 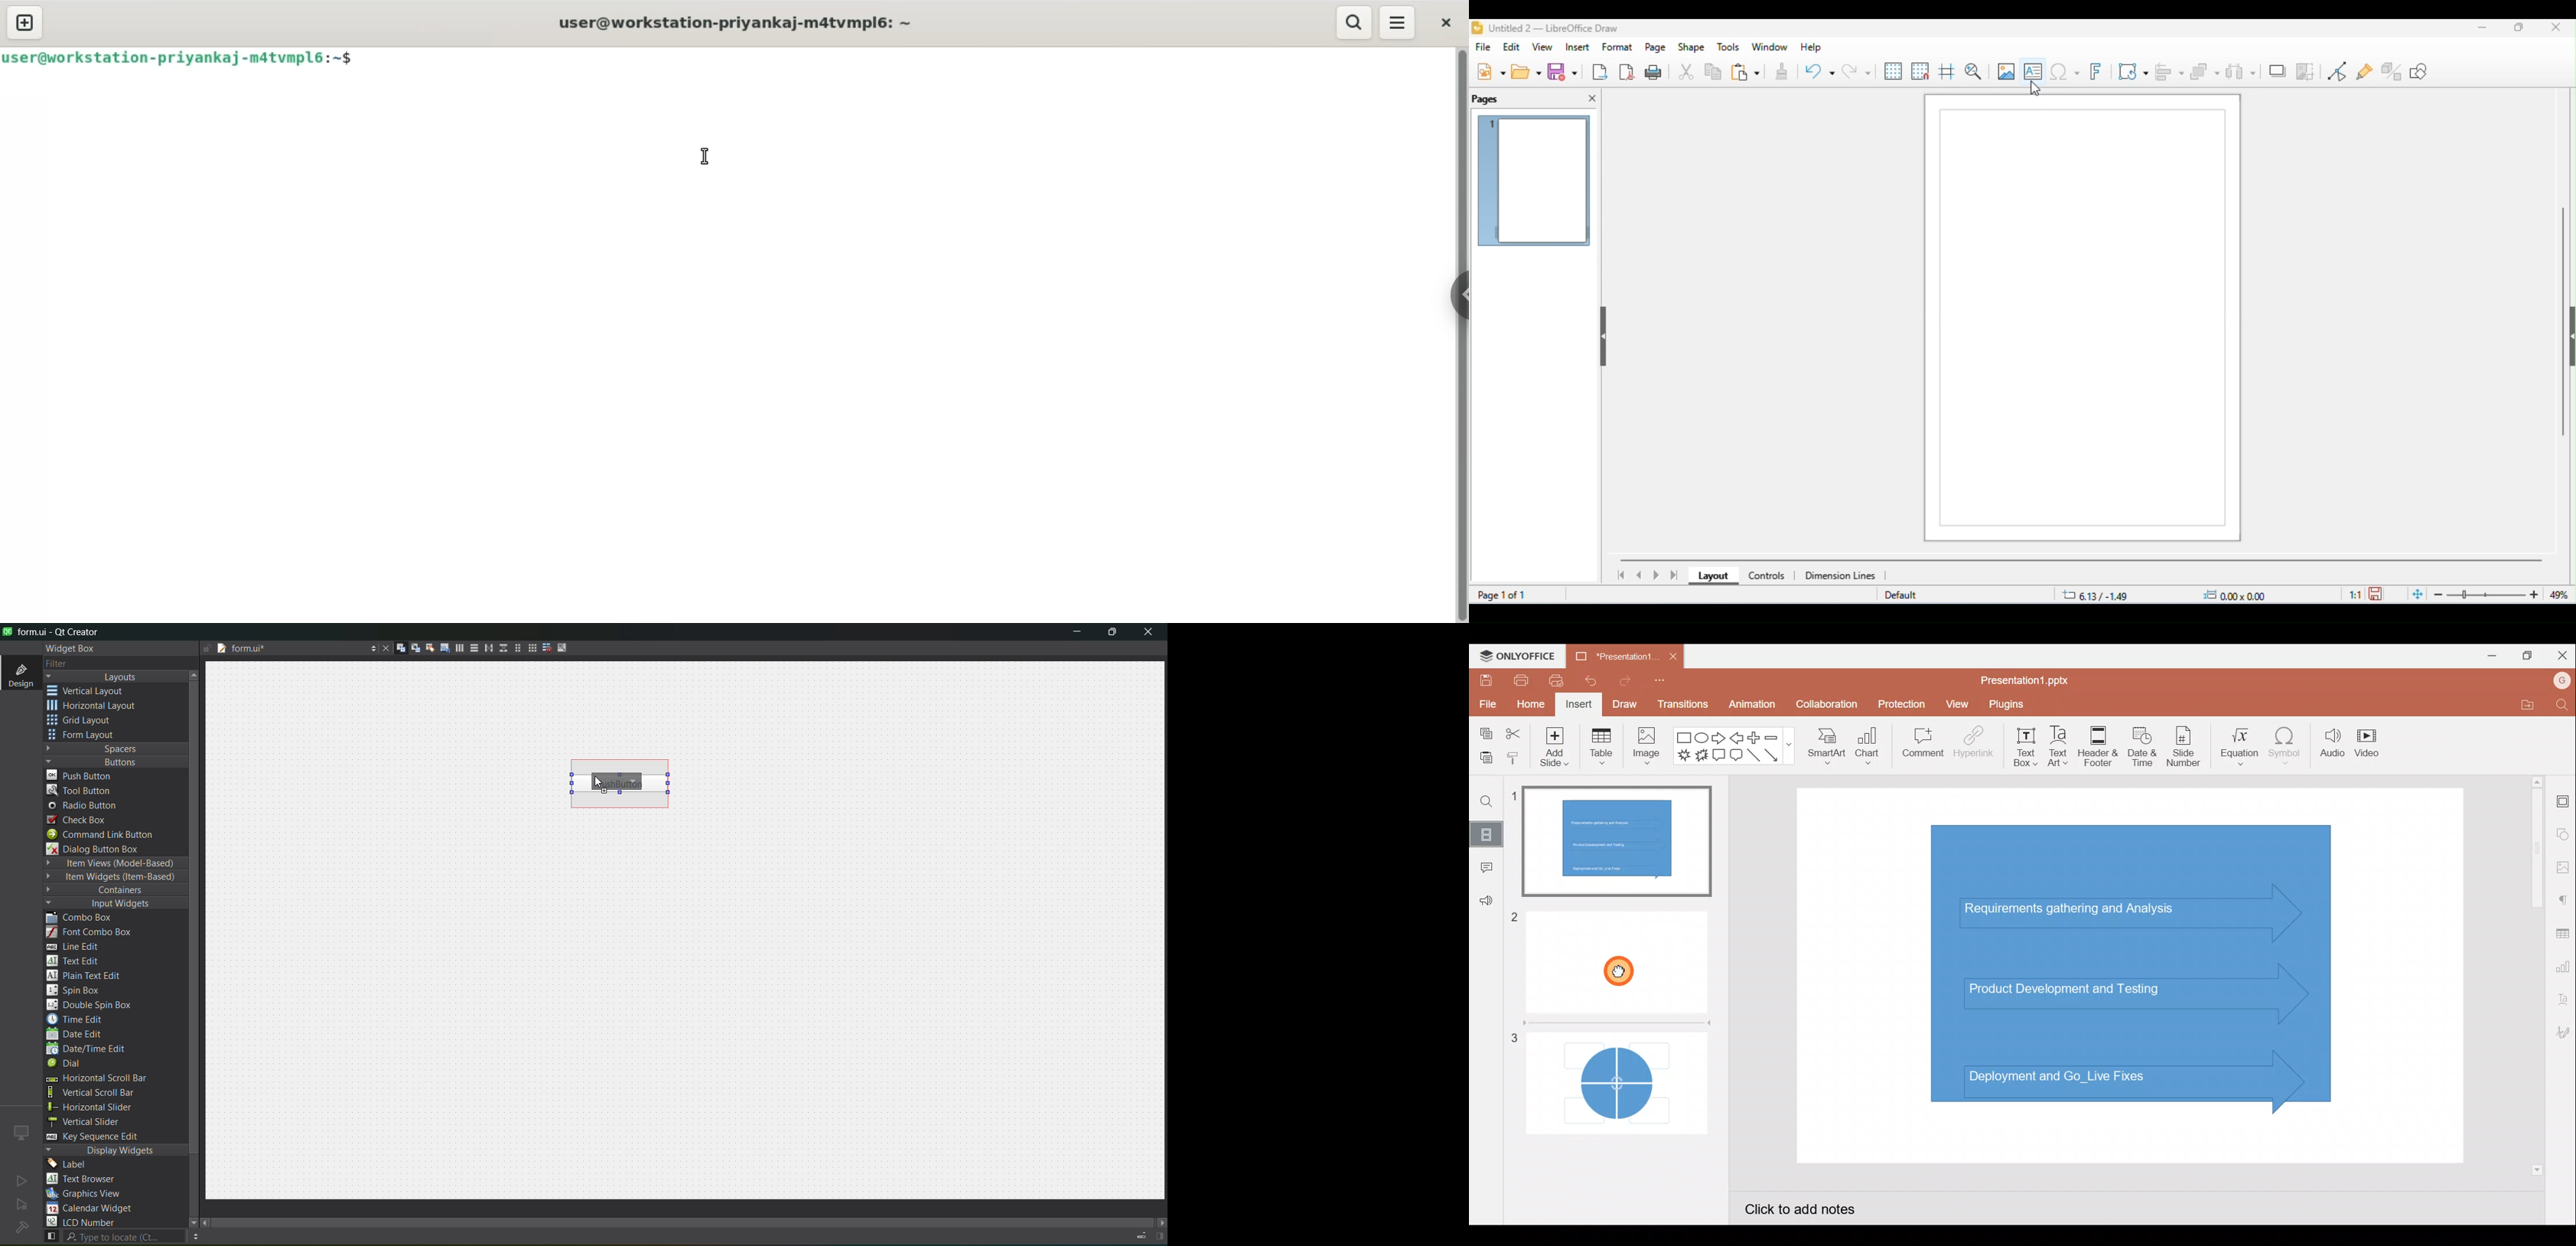 I want to click on last page, so click(x=1675, y=575).